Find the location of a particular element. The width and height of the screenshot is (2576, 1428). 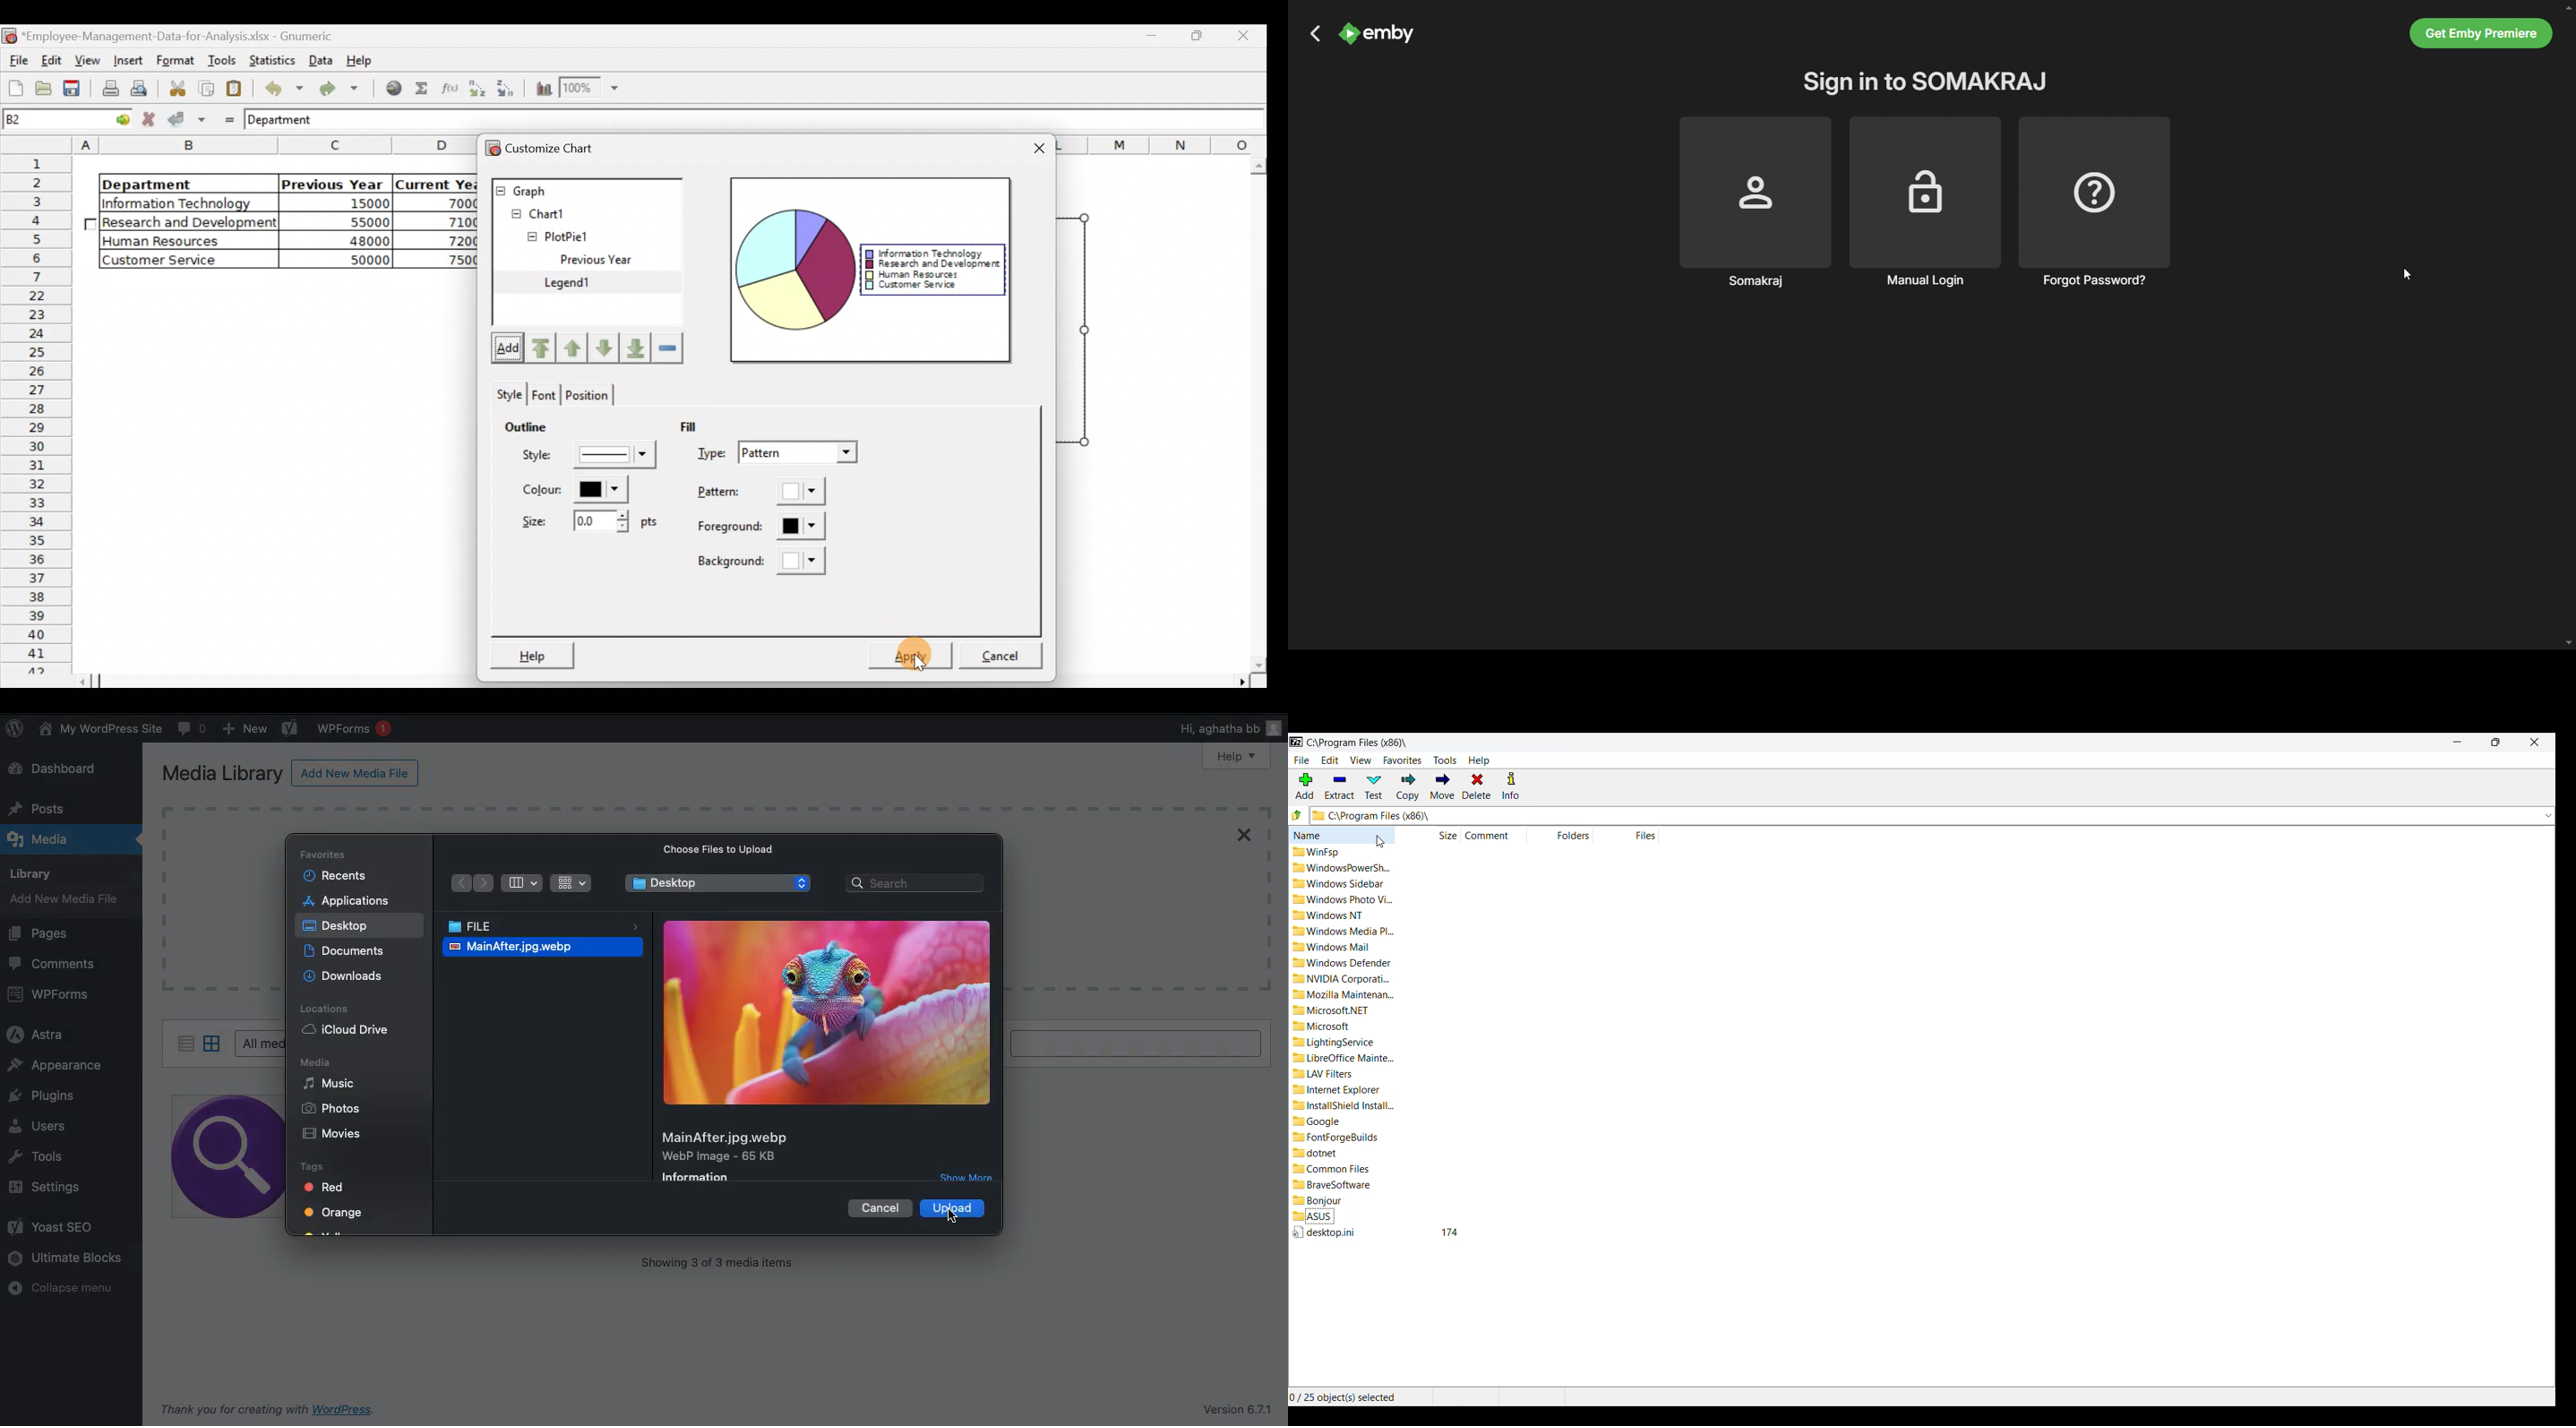

Edit menu is located at coordinates (1330, 760).